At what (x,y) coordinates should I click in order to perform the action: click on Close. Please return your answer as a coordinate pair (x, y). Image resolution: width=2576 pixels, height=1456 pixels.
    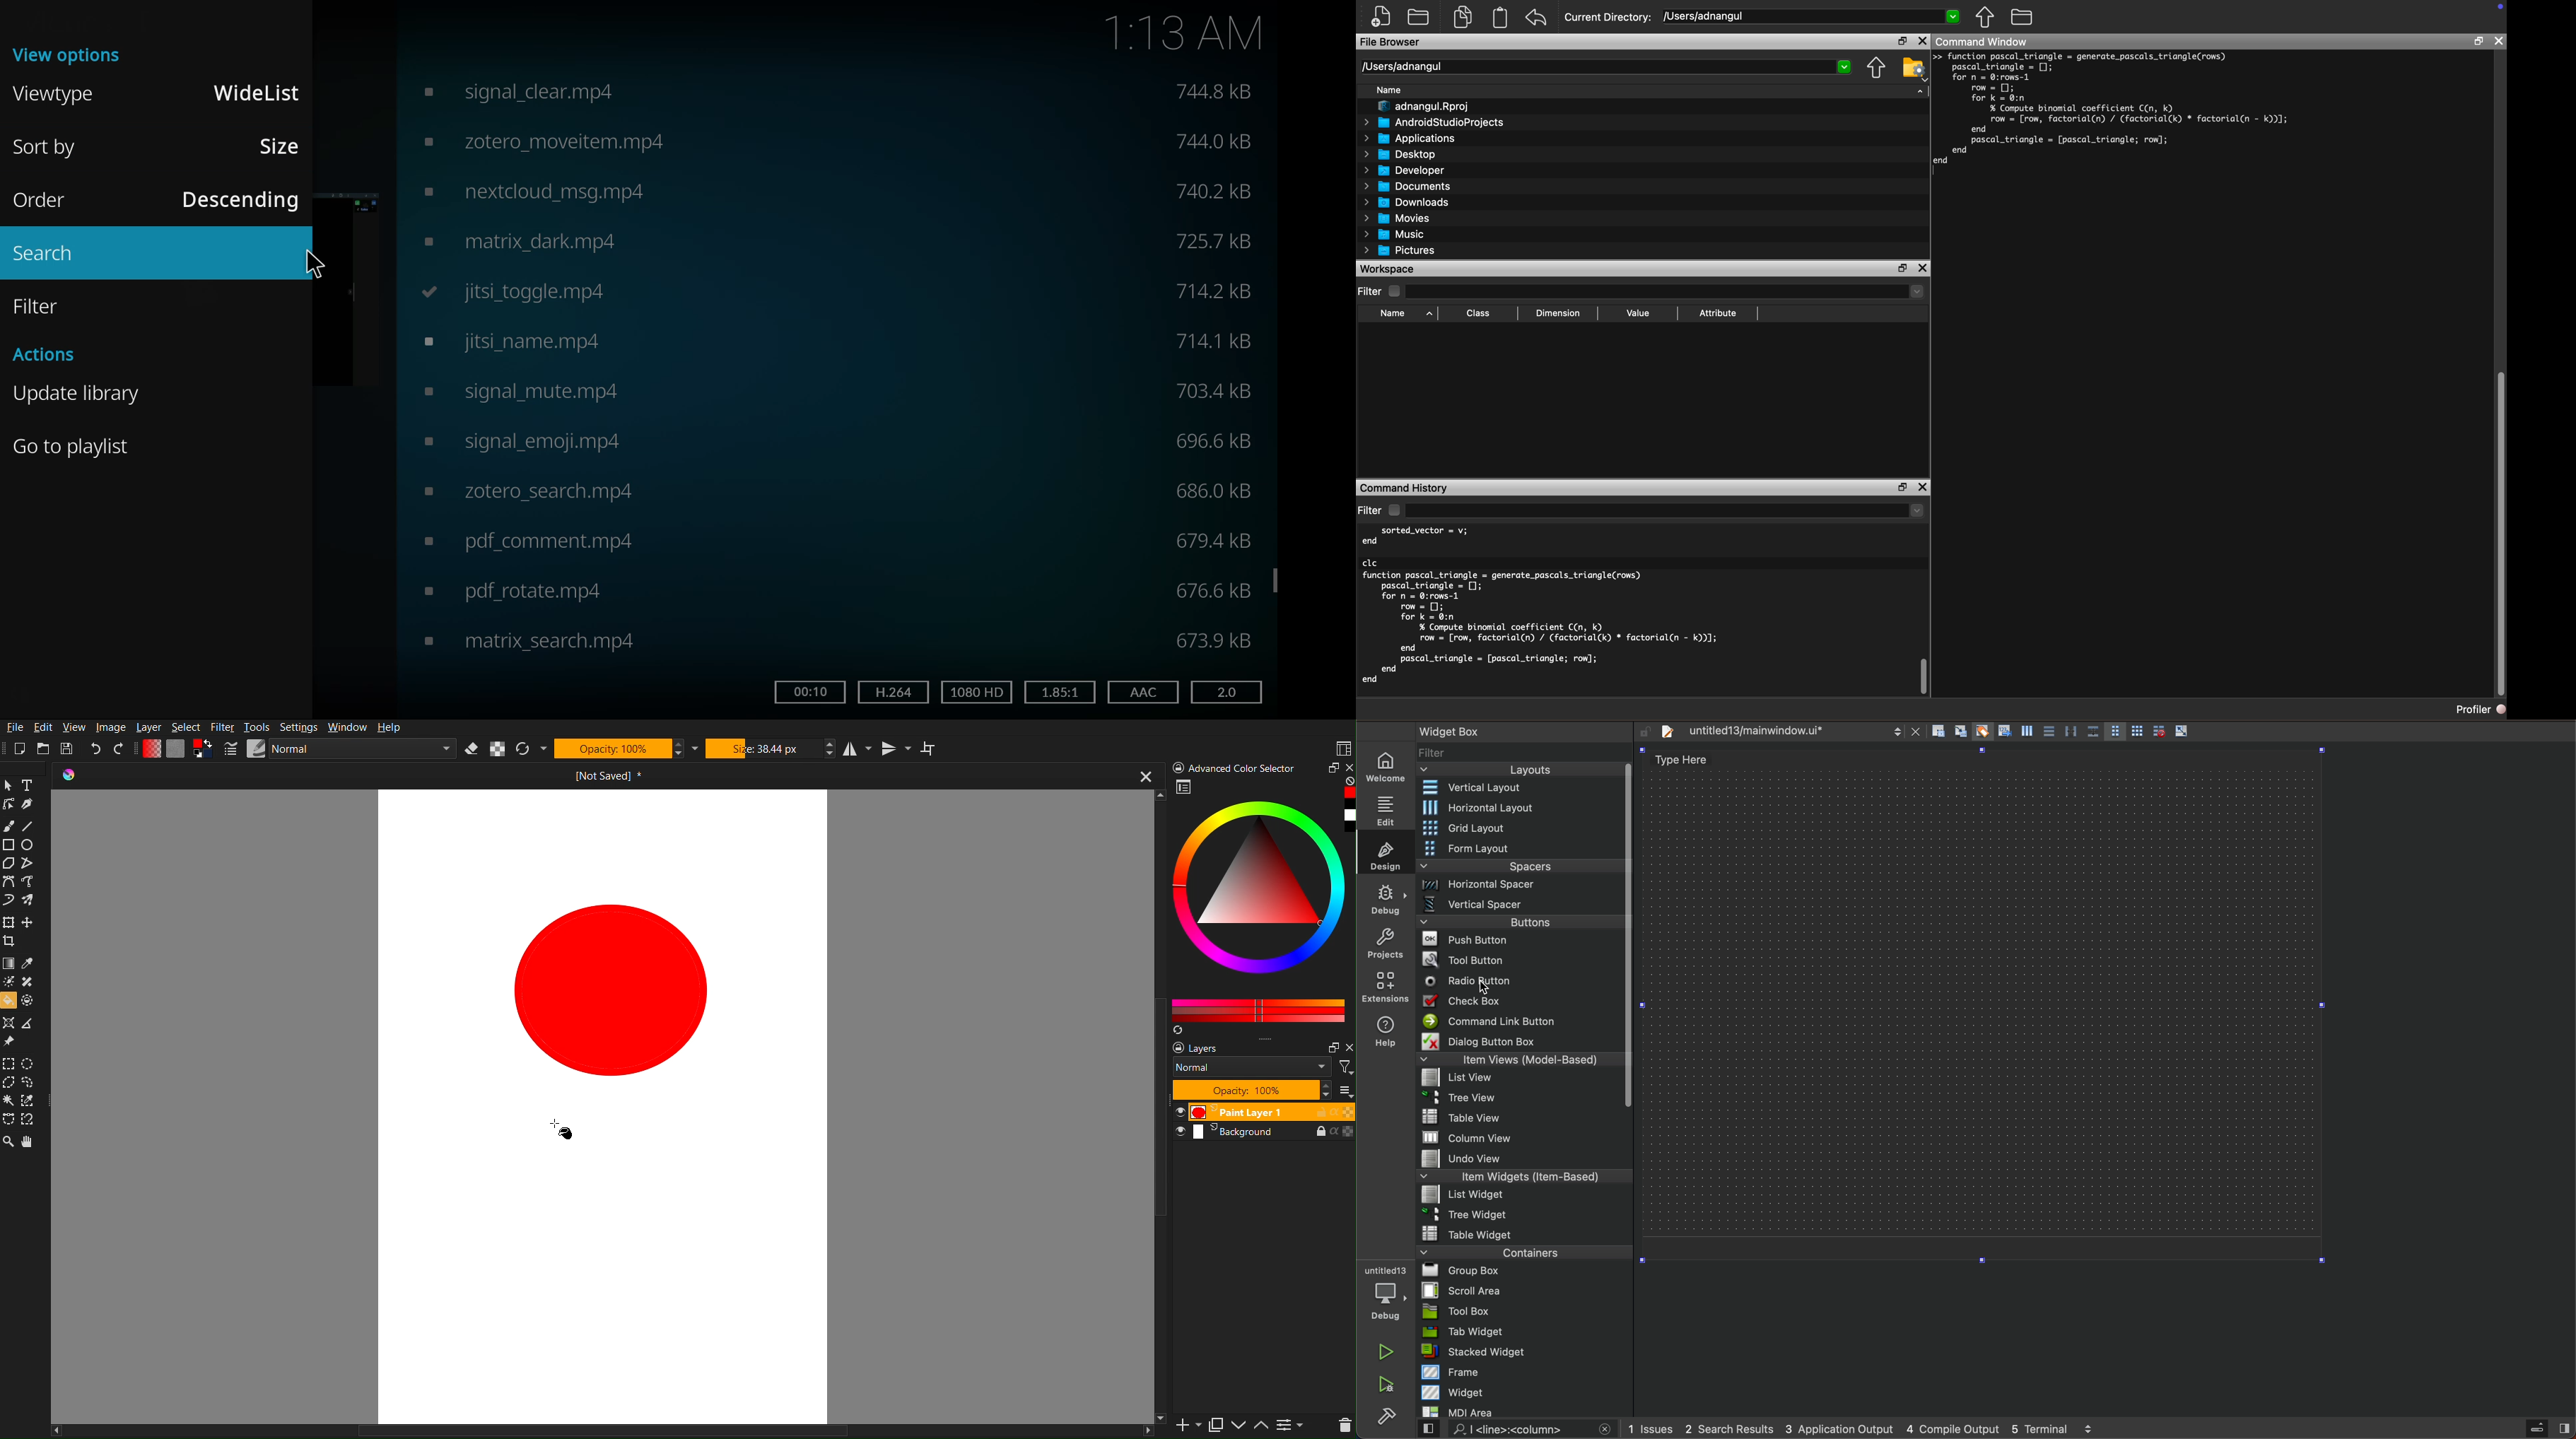
    Looking at the image, I should click on (1924, 42).